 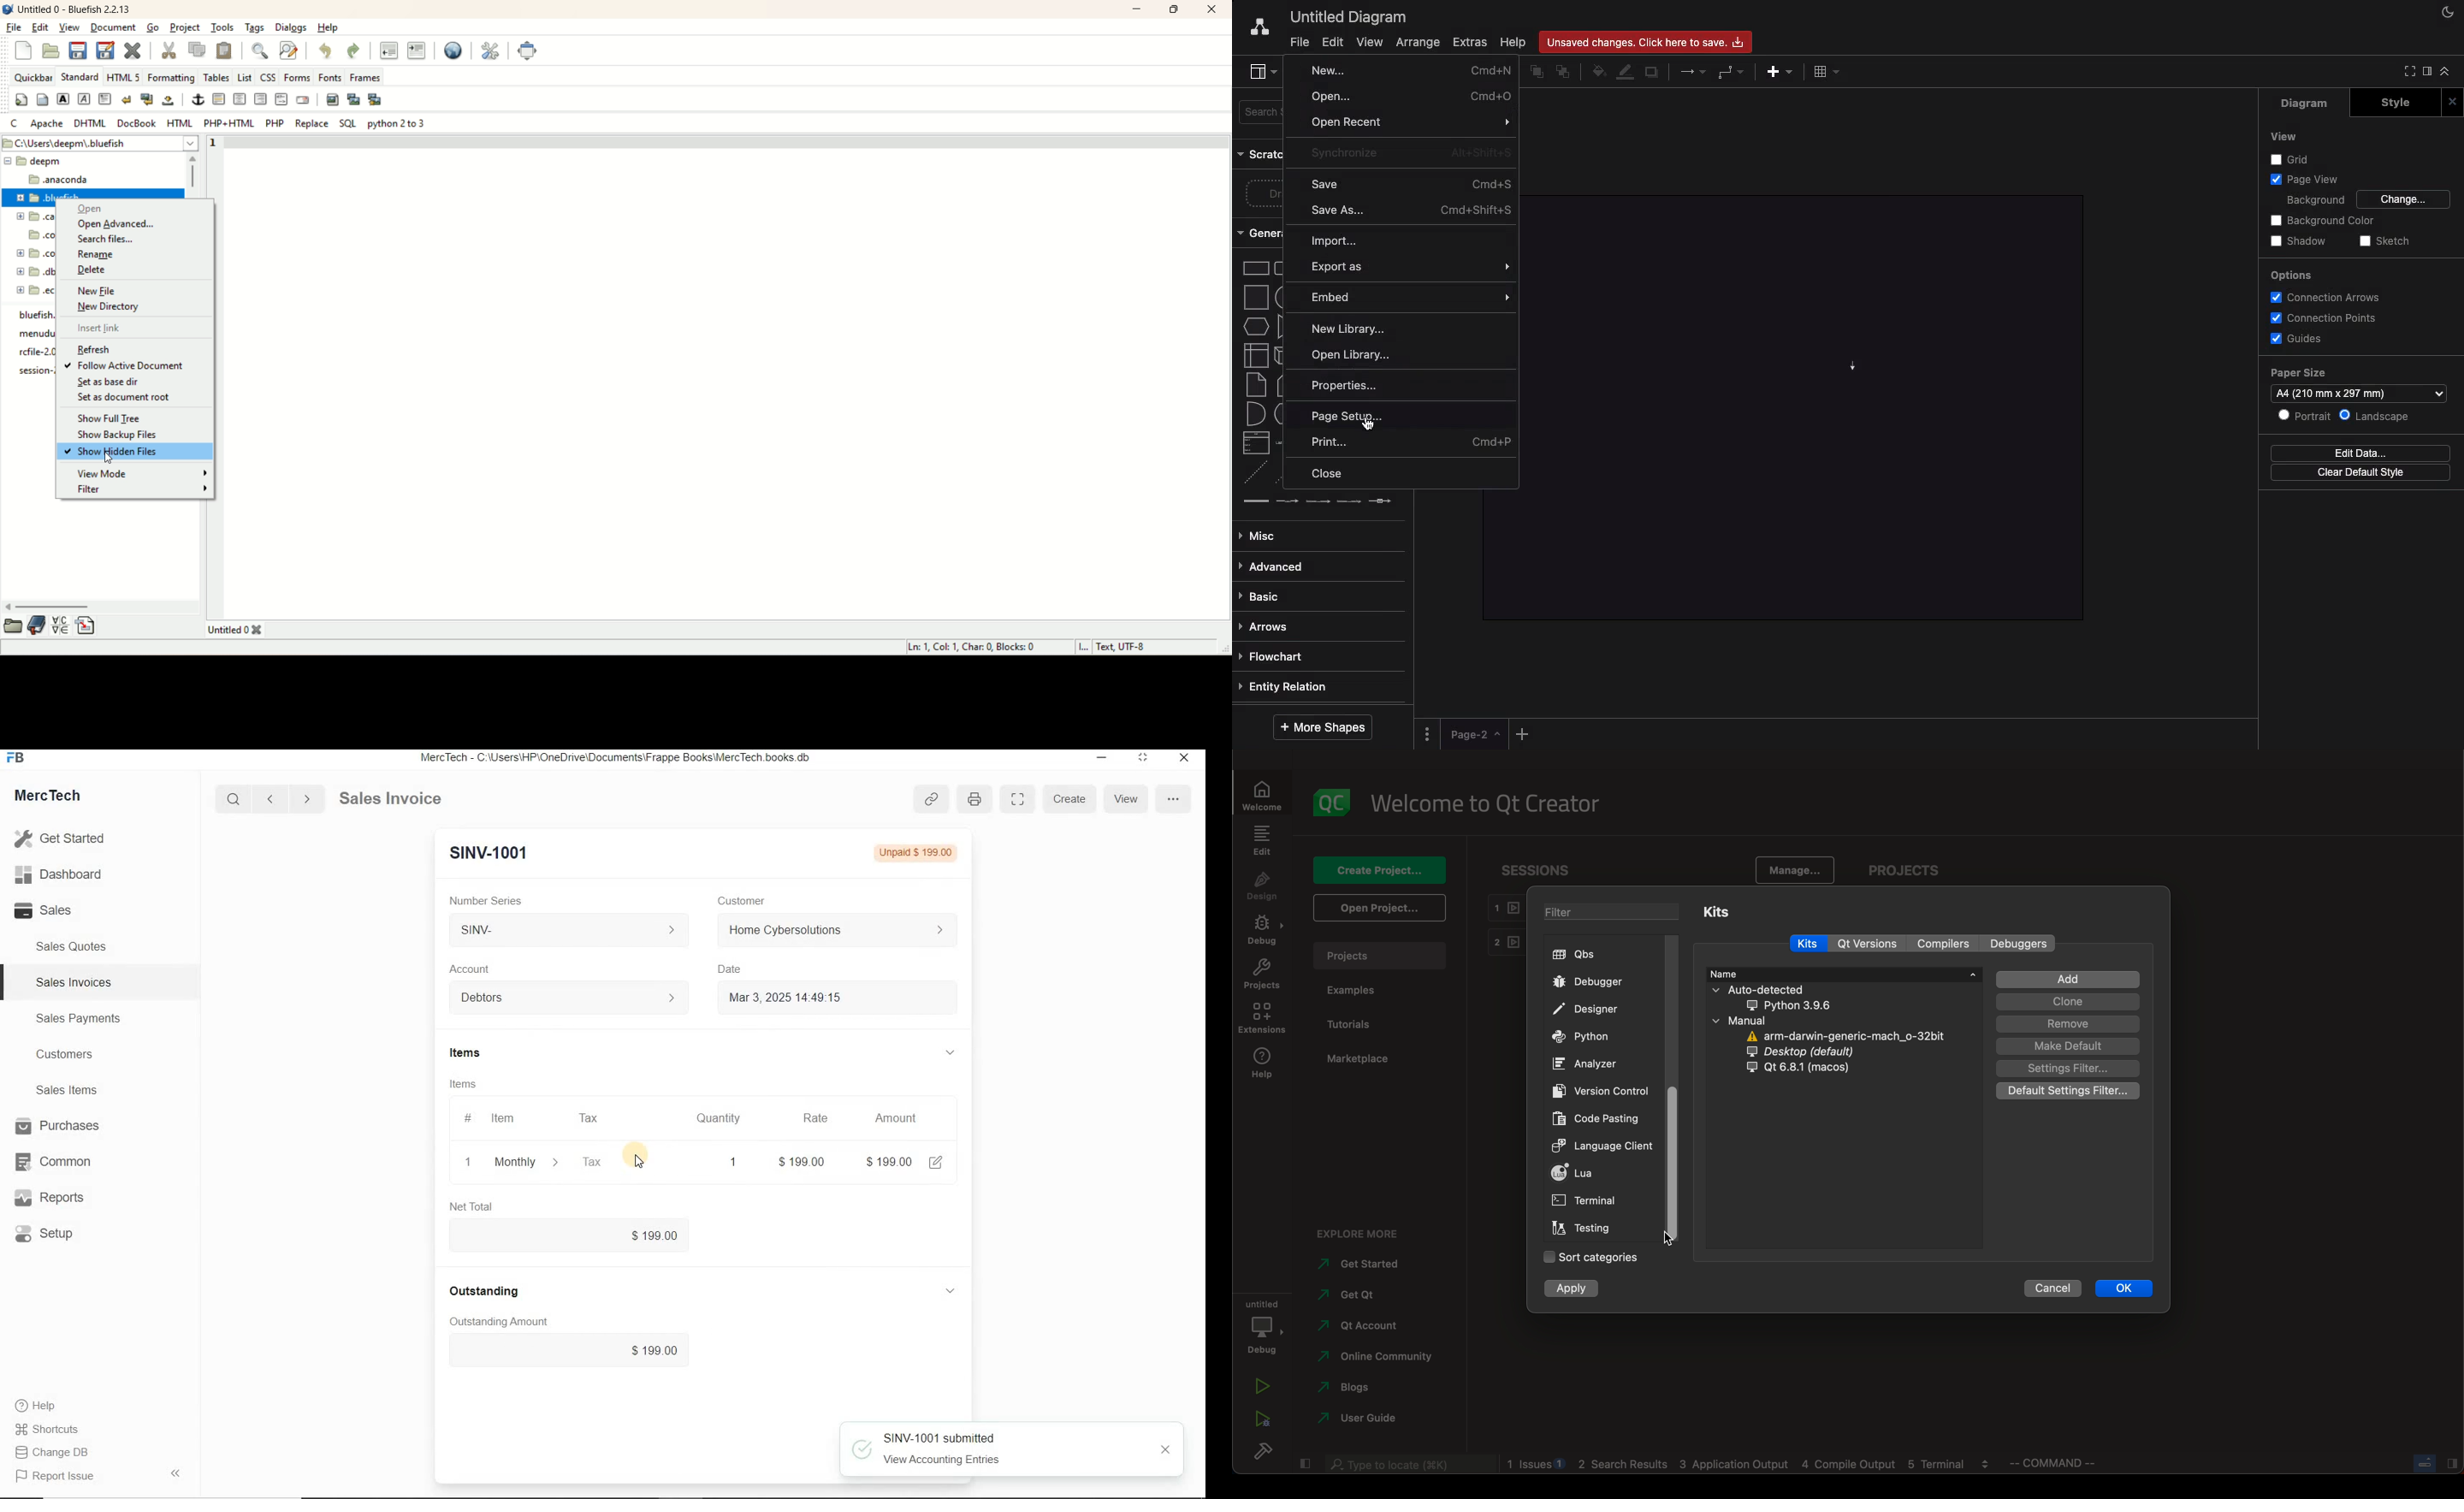 What do you see at coordinates (1411, 210) in the screenshot?
I see `Save as` at bounding box center [1411, 210].